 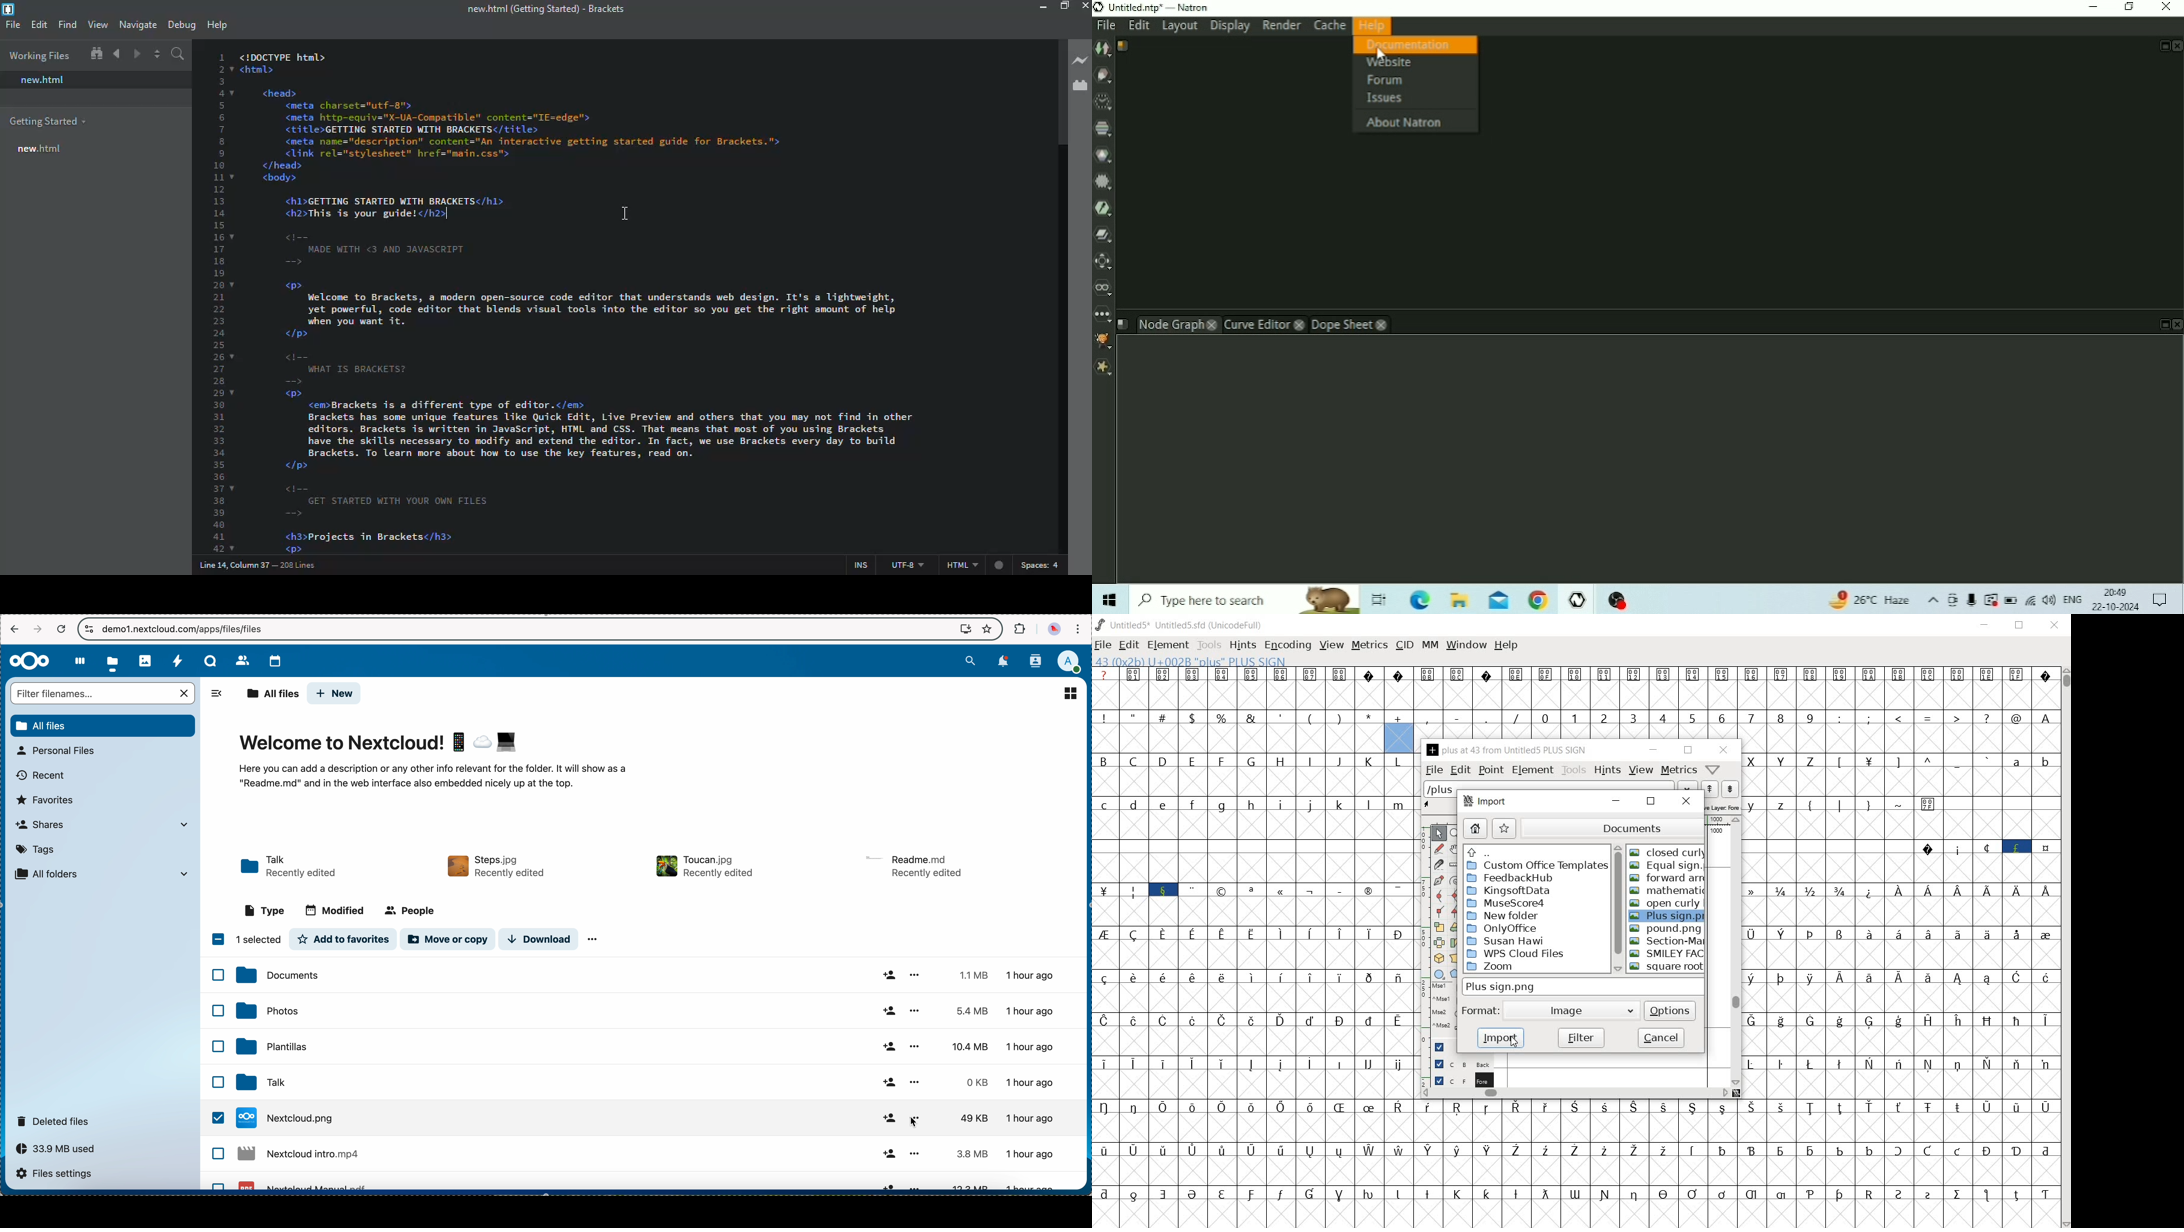 What do you see at coordinates (2010, 600) in the screenshot?
I see `Battery` at bounding box center [2010, 600].